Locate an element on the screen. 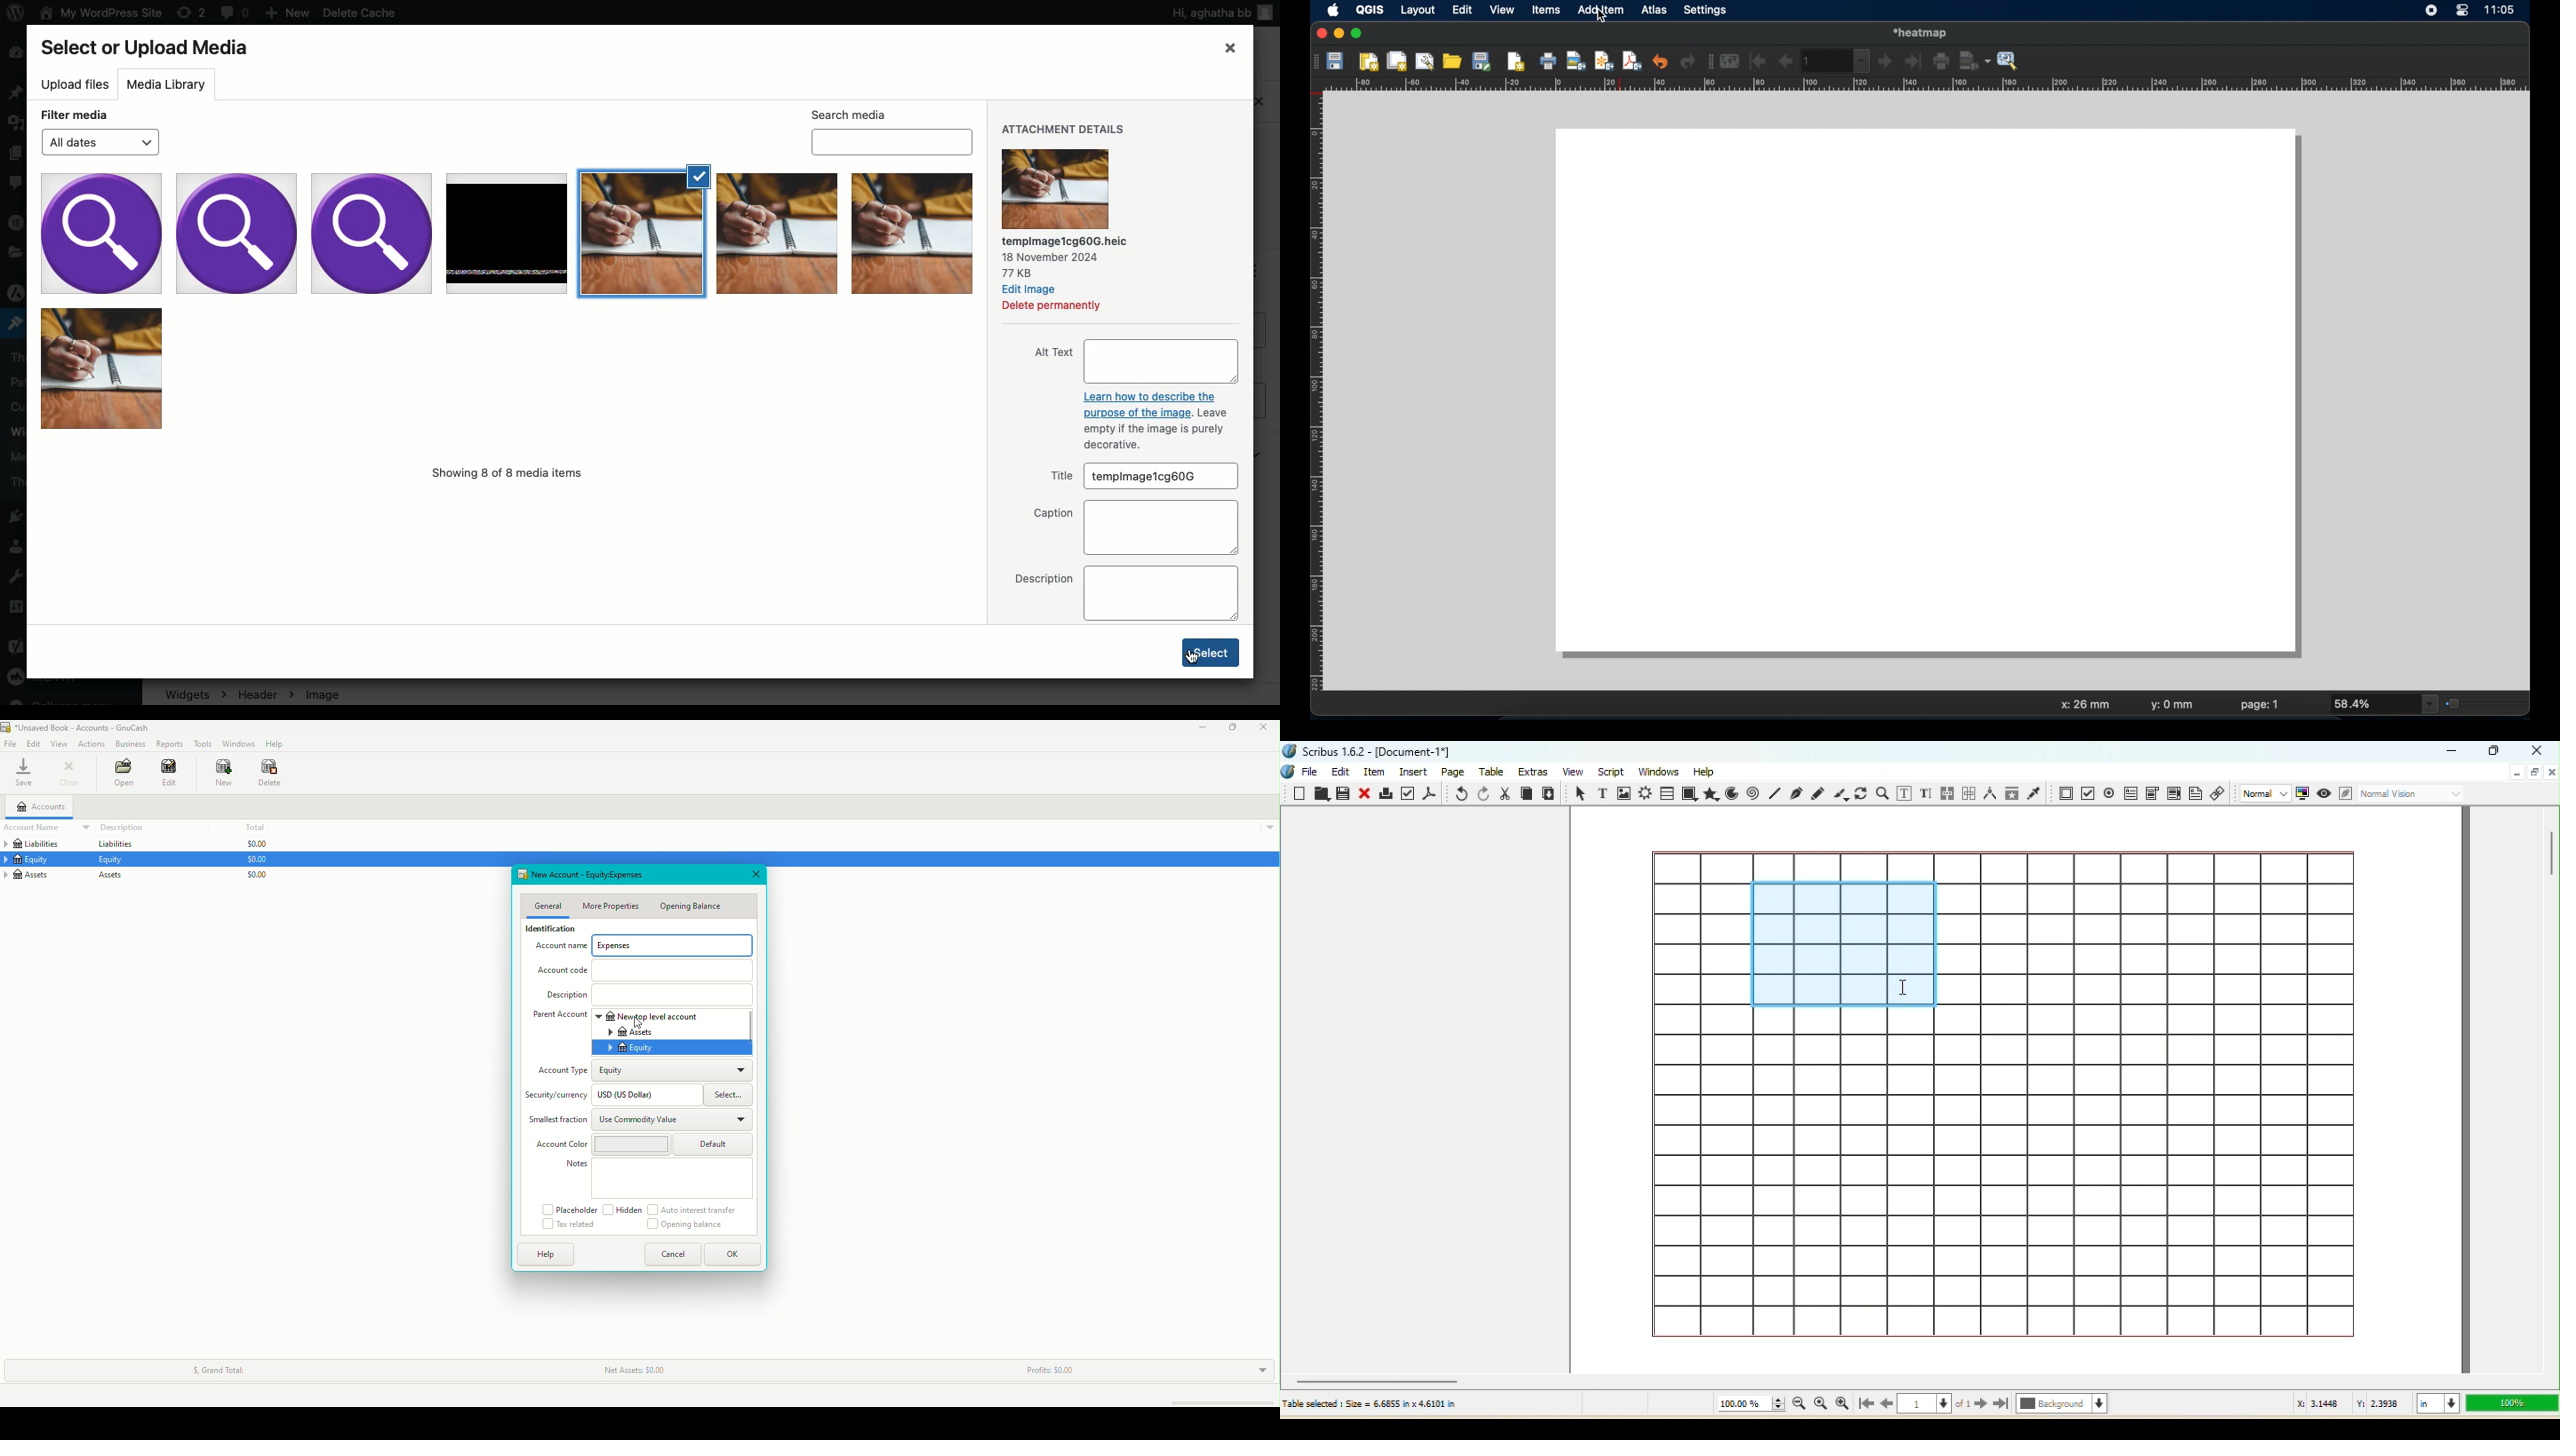  zoom drop down is located at coordinates (2386, 704).